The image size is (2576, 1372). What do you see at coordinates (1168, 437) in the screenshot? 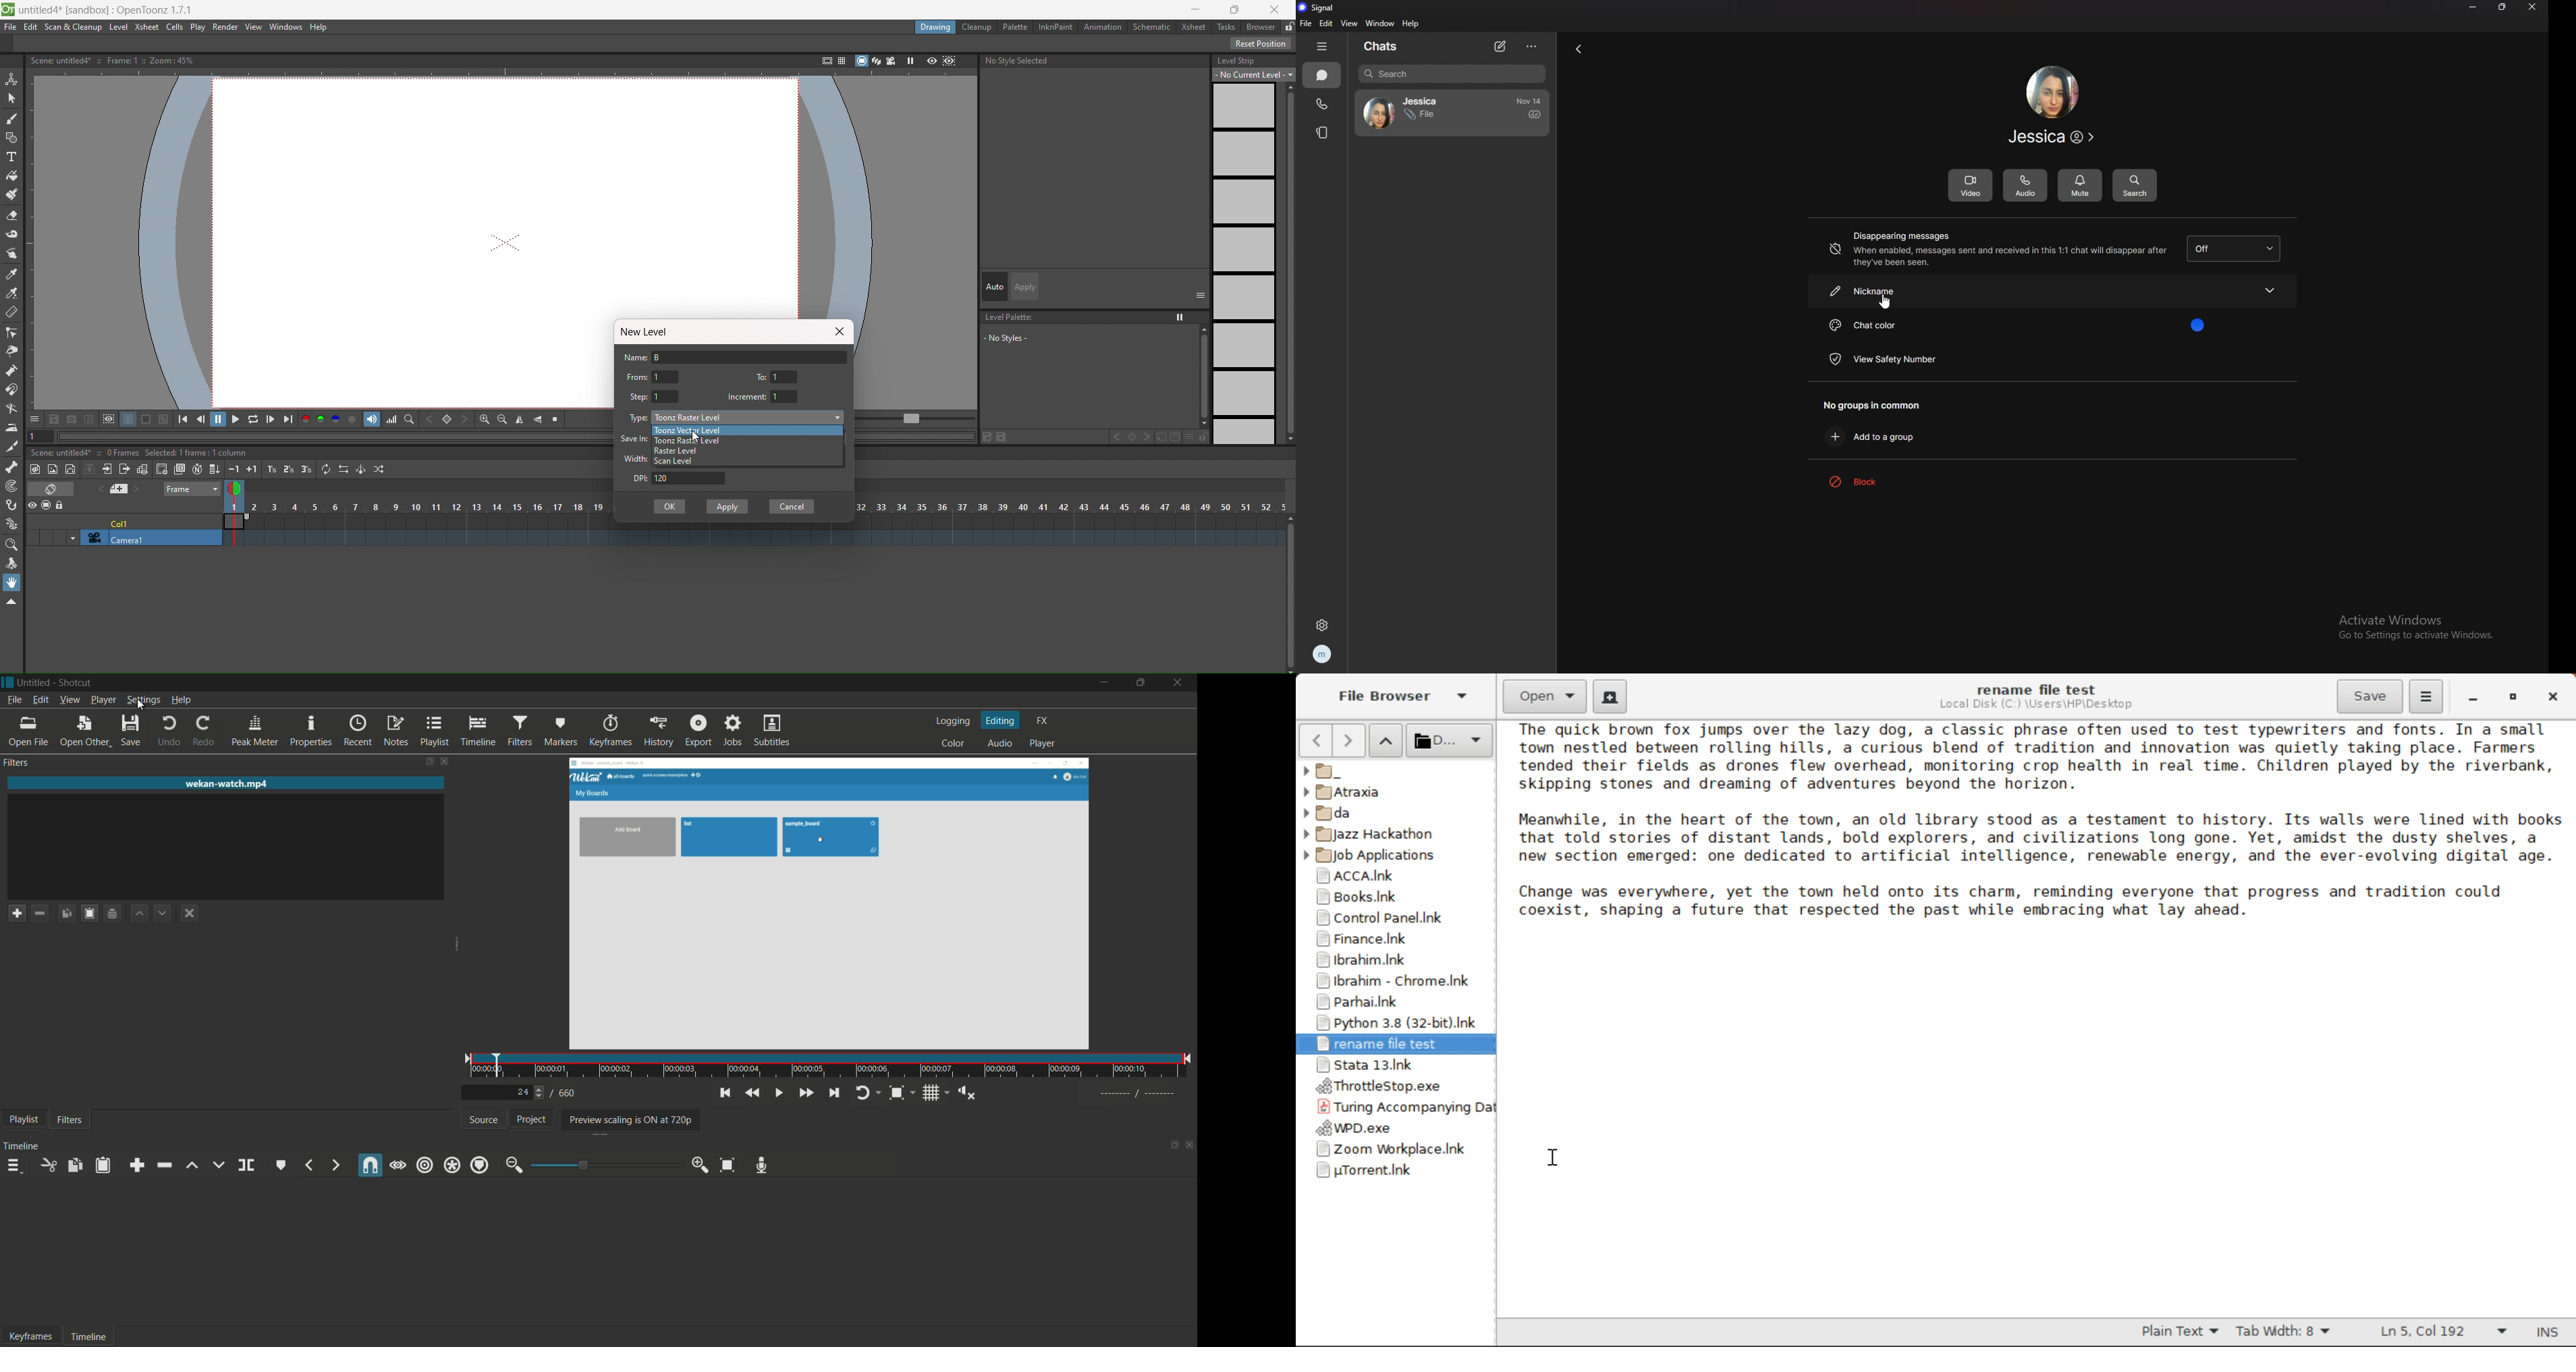
I see `file and folder` at bounding box center [1168, 437].